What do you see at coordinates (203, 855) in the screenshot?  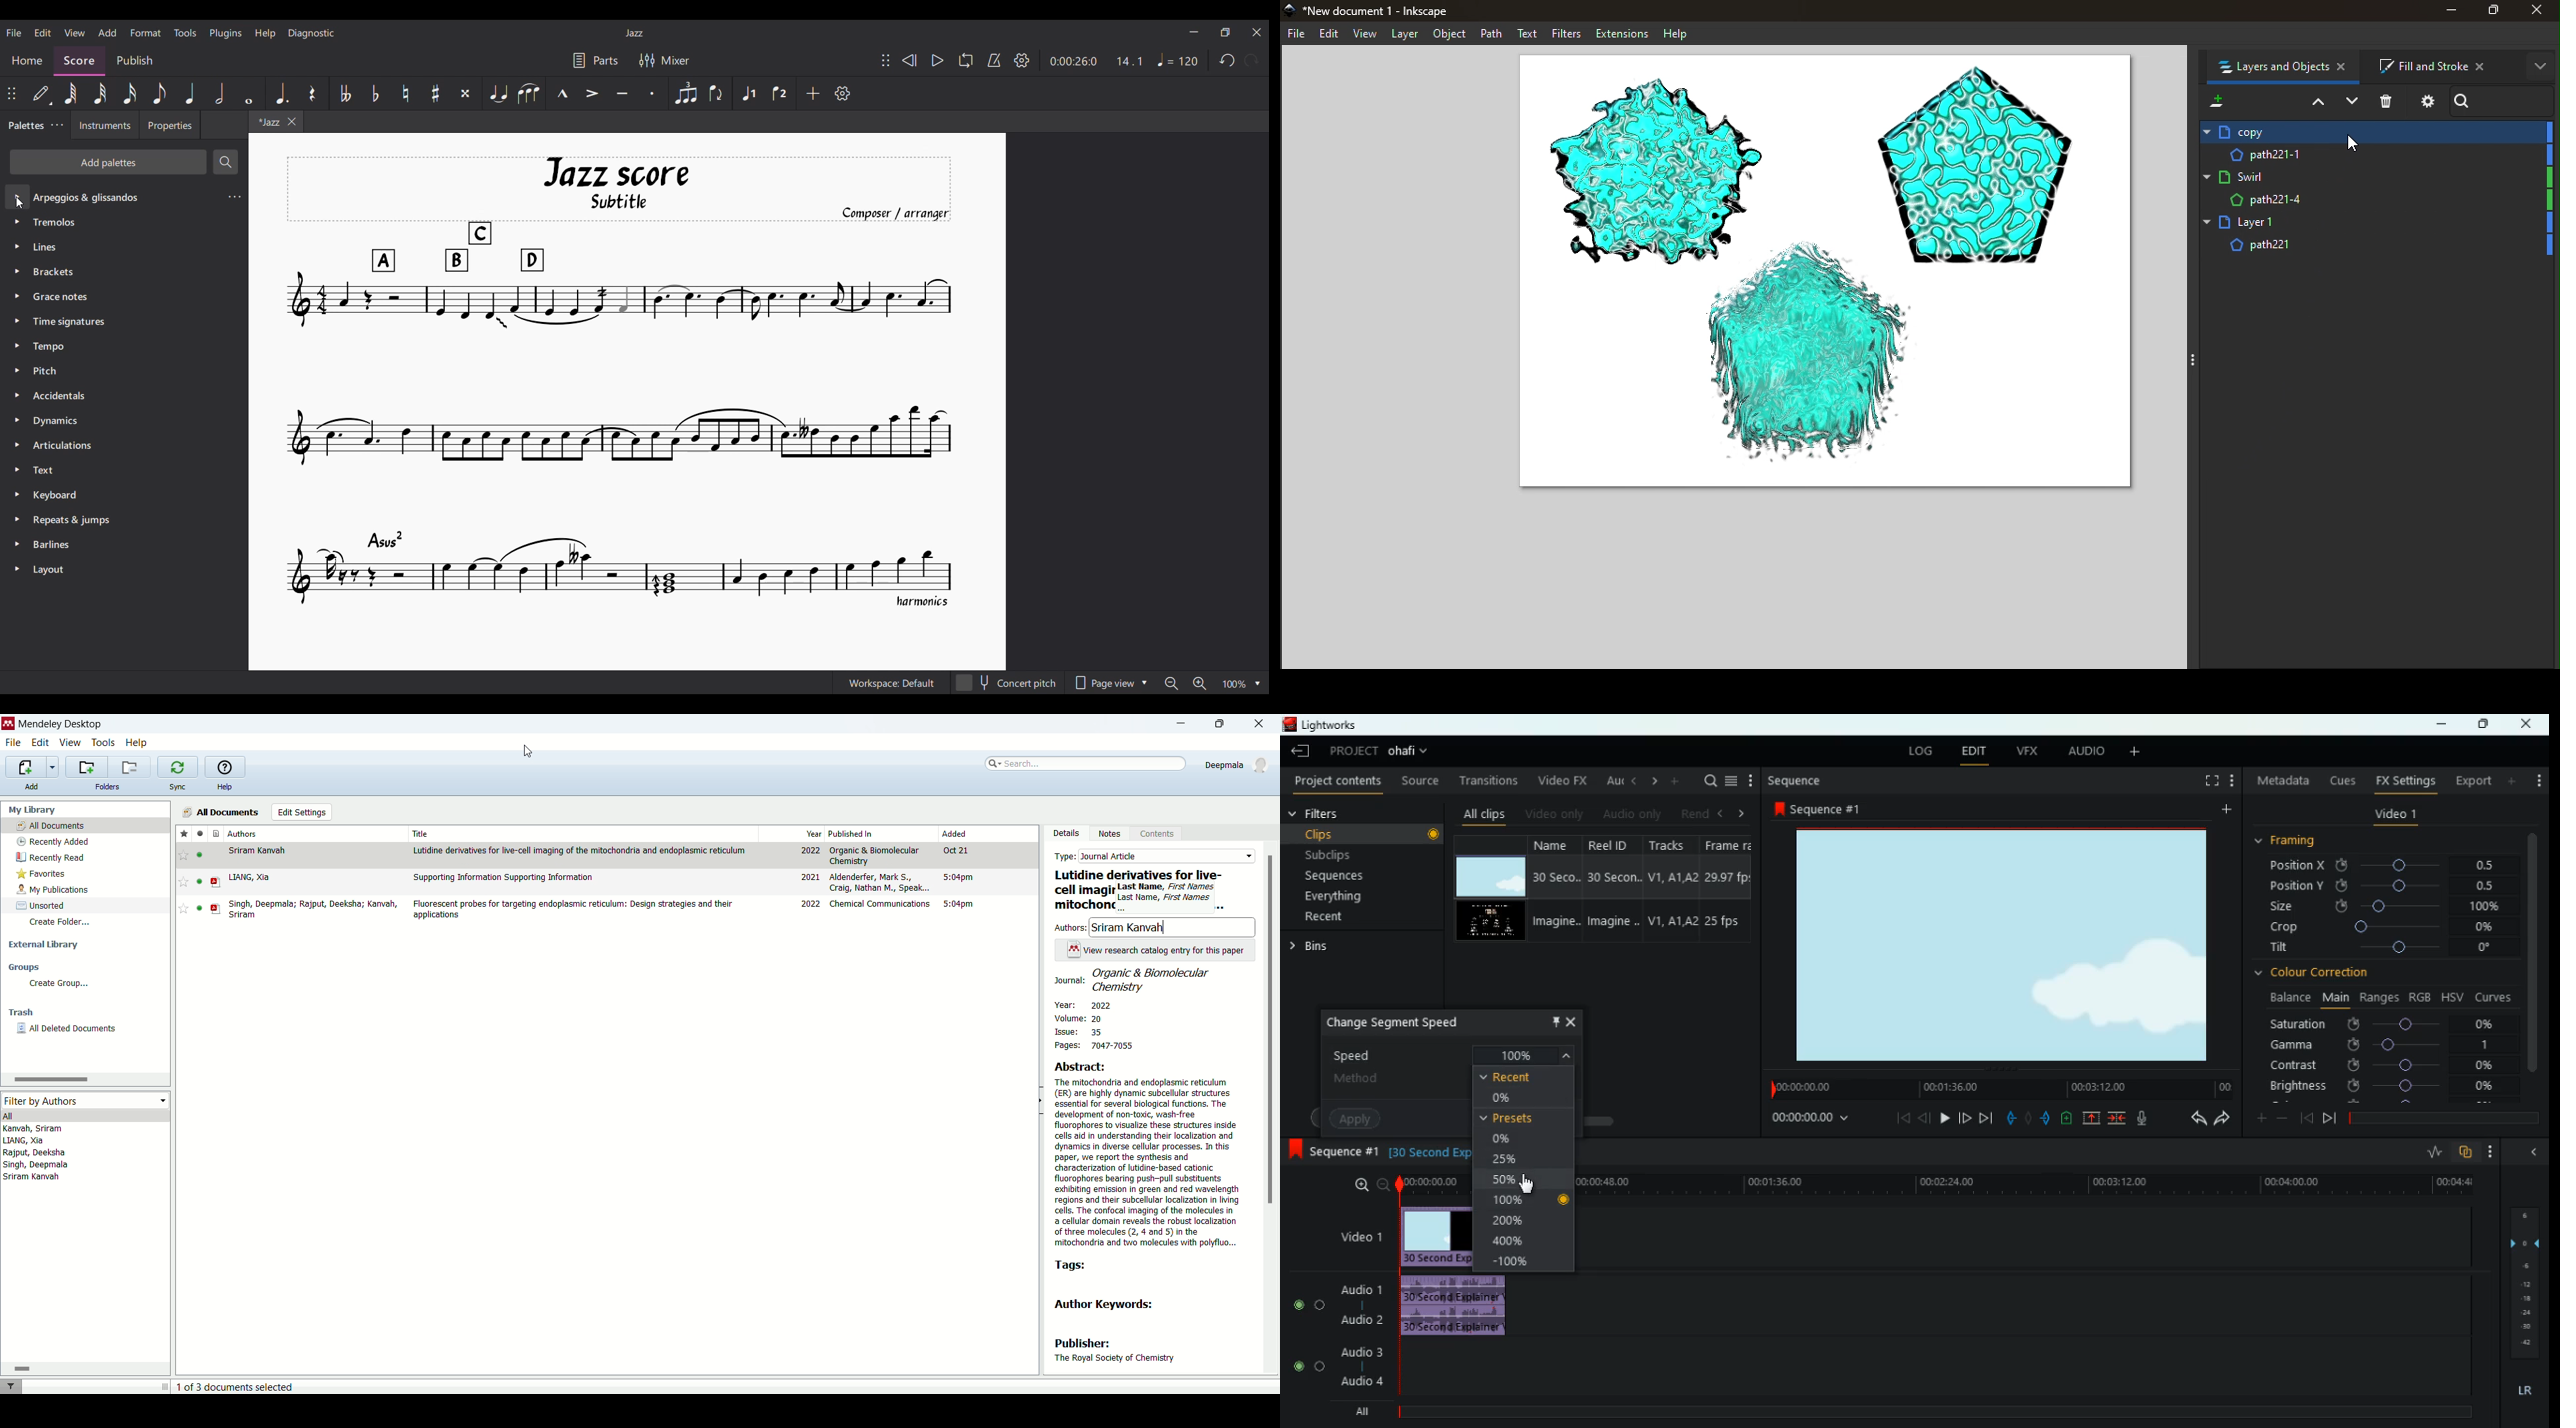 I see `read/unread` at bounding box center [203, 855].